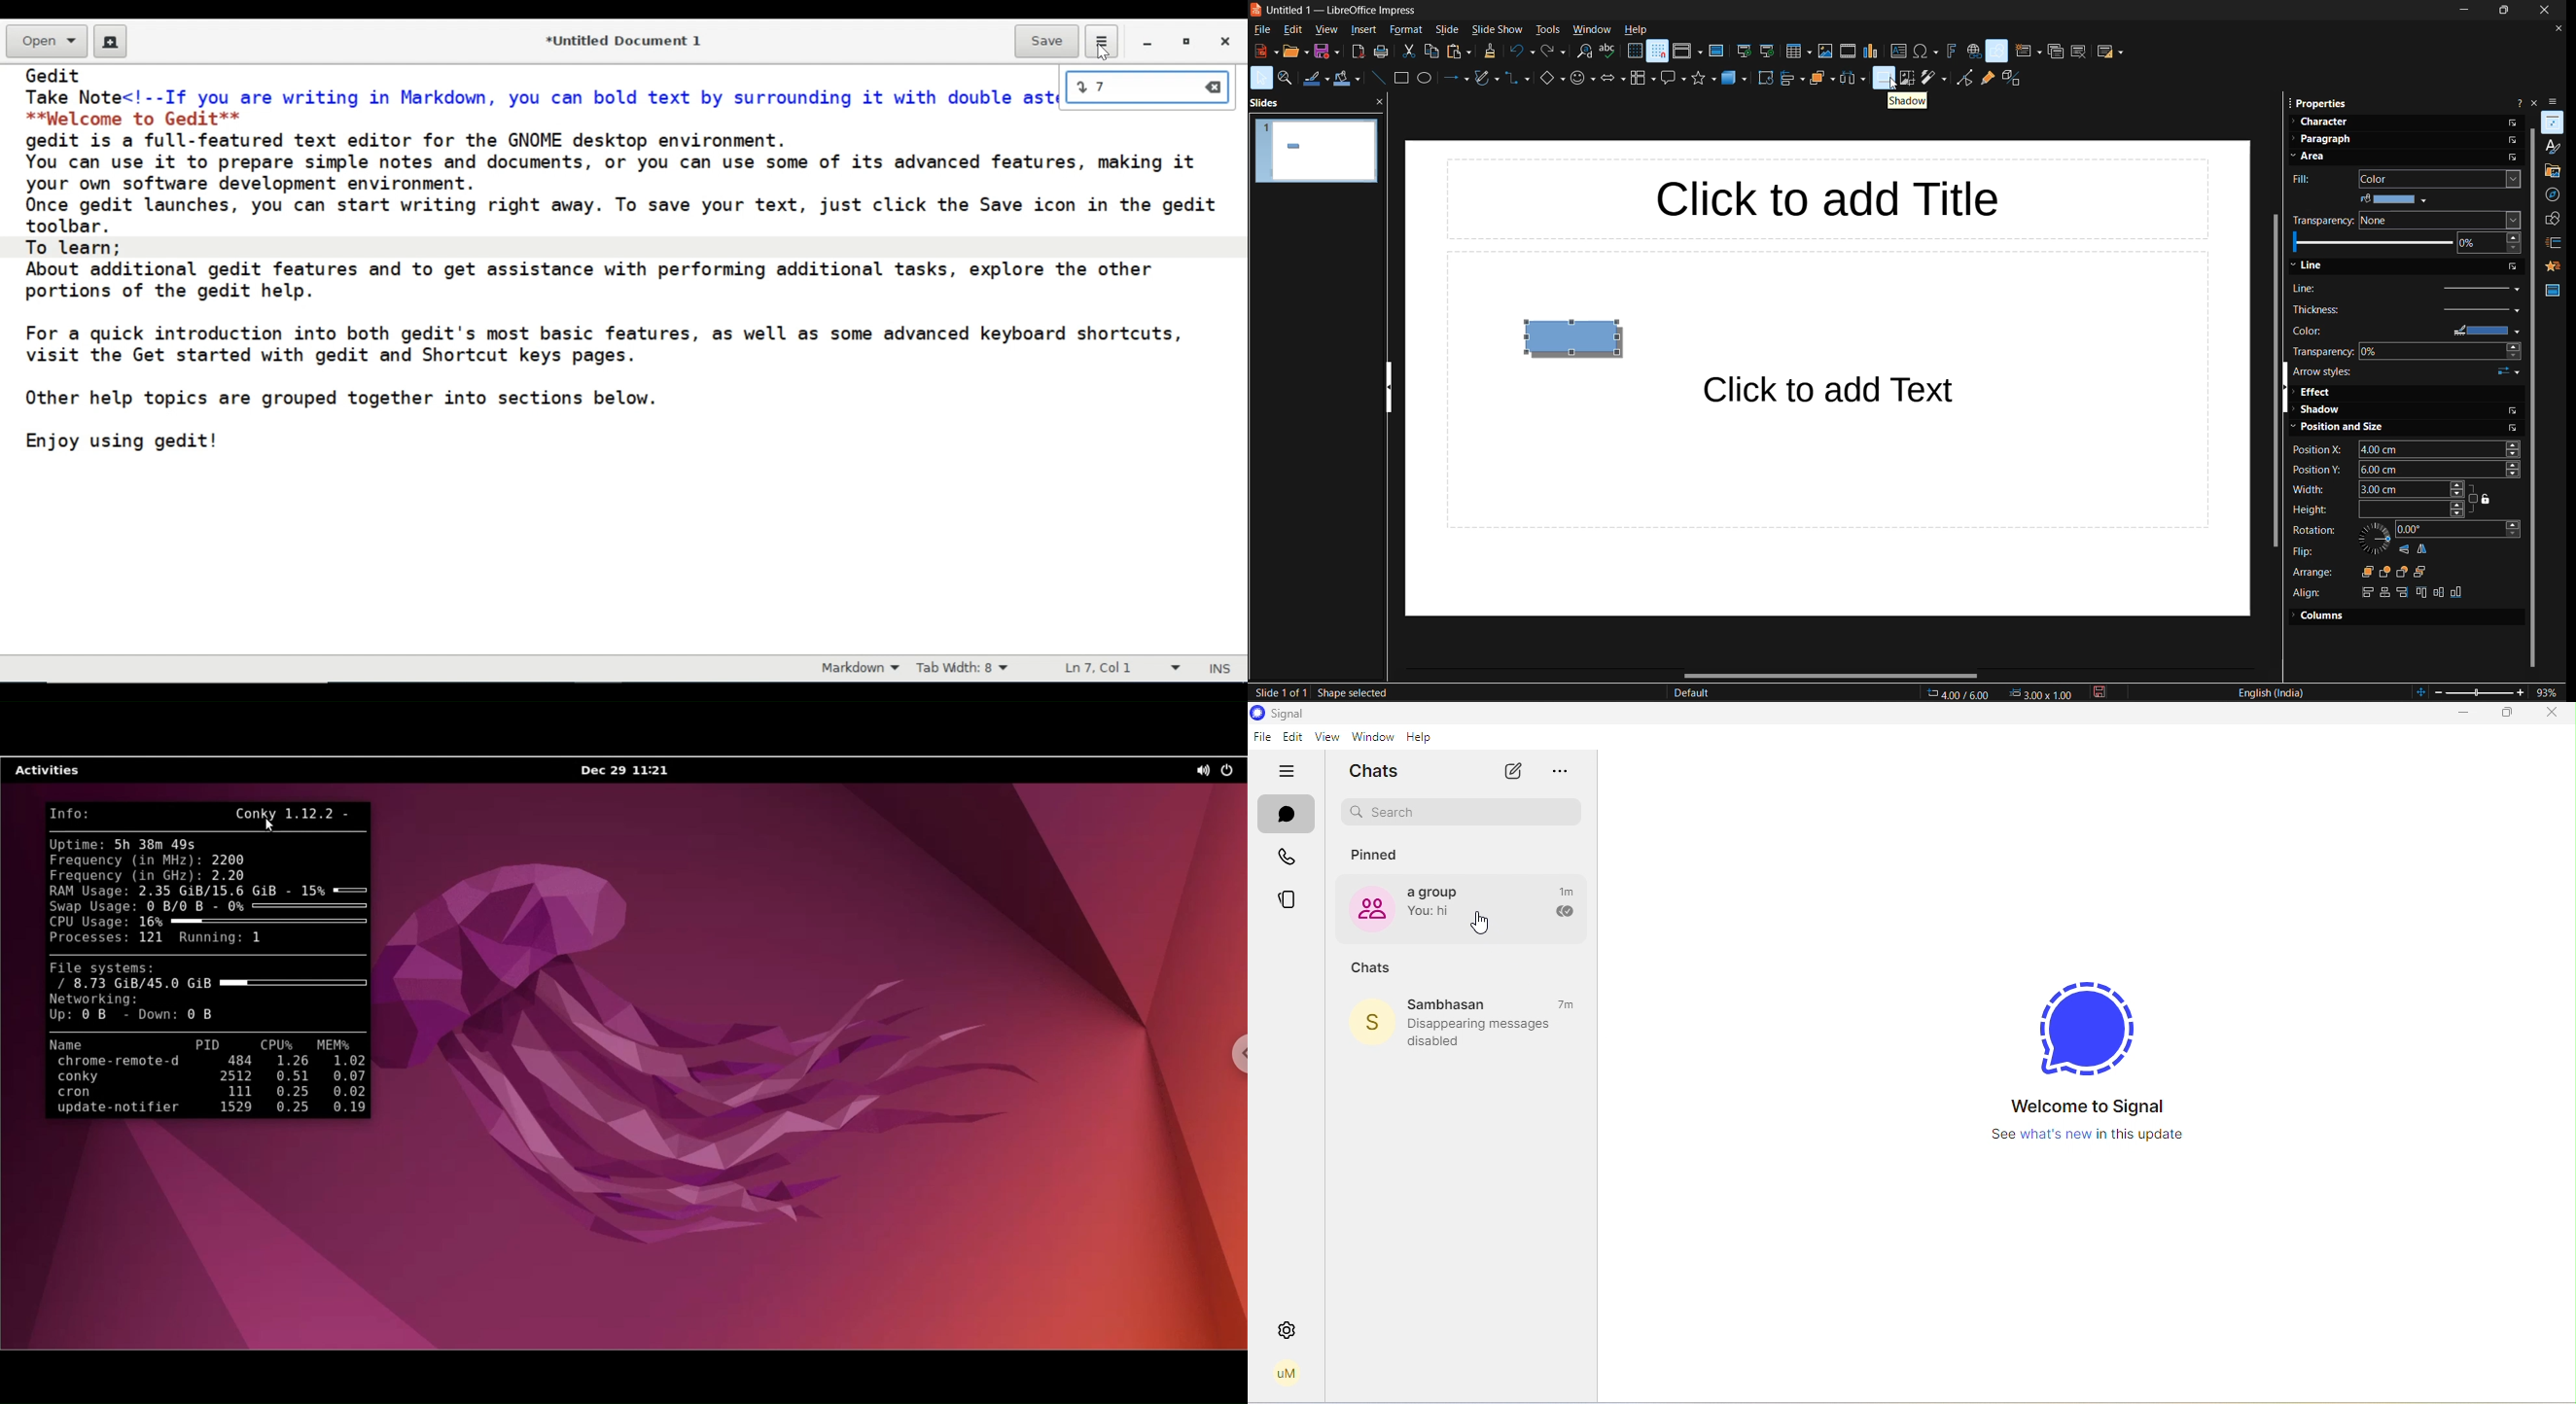 This screenshot has height=1428, width=2576. Describe the element at coordinates (2554, 194) in the screenshot. I see `navigator` at that location.